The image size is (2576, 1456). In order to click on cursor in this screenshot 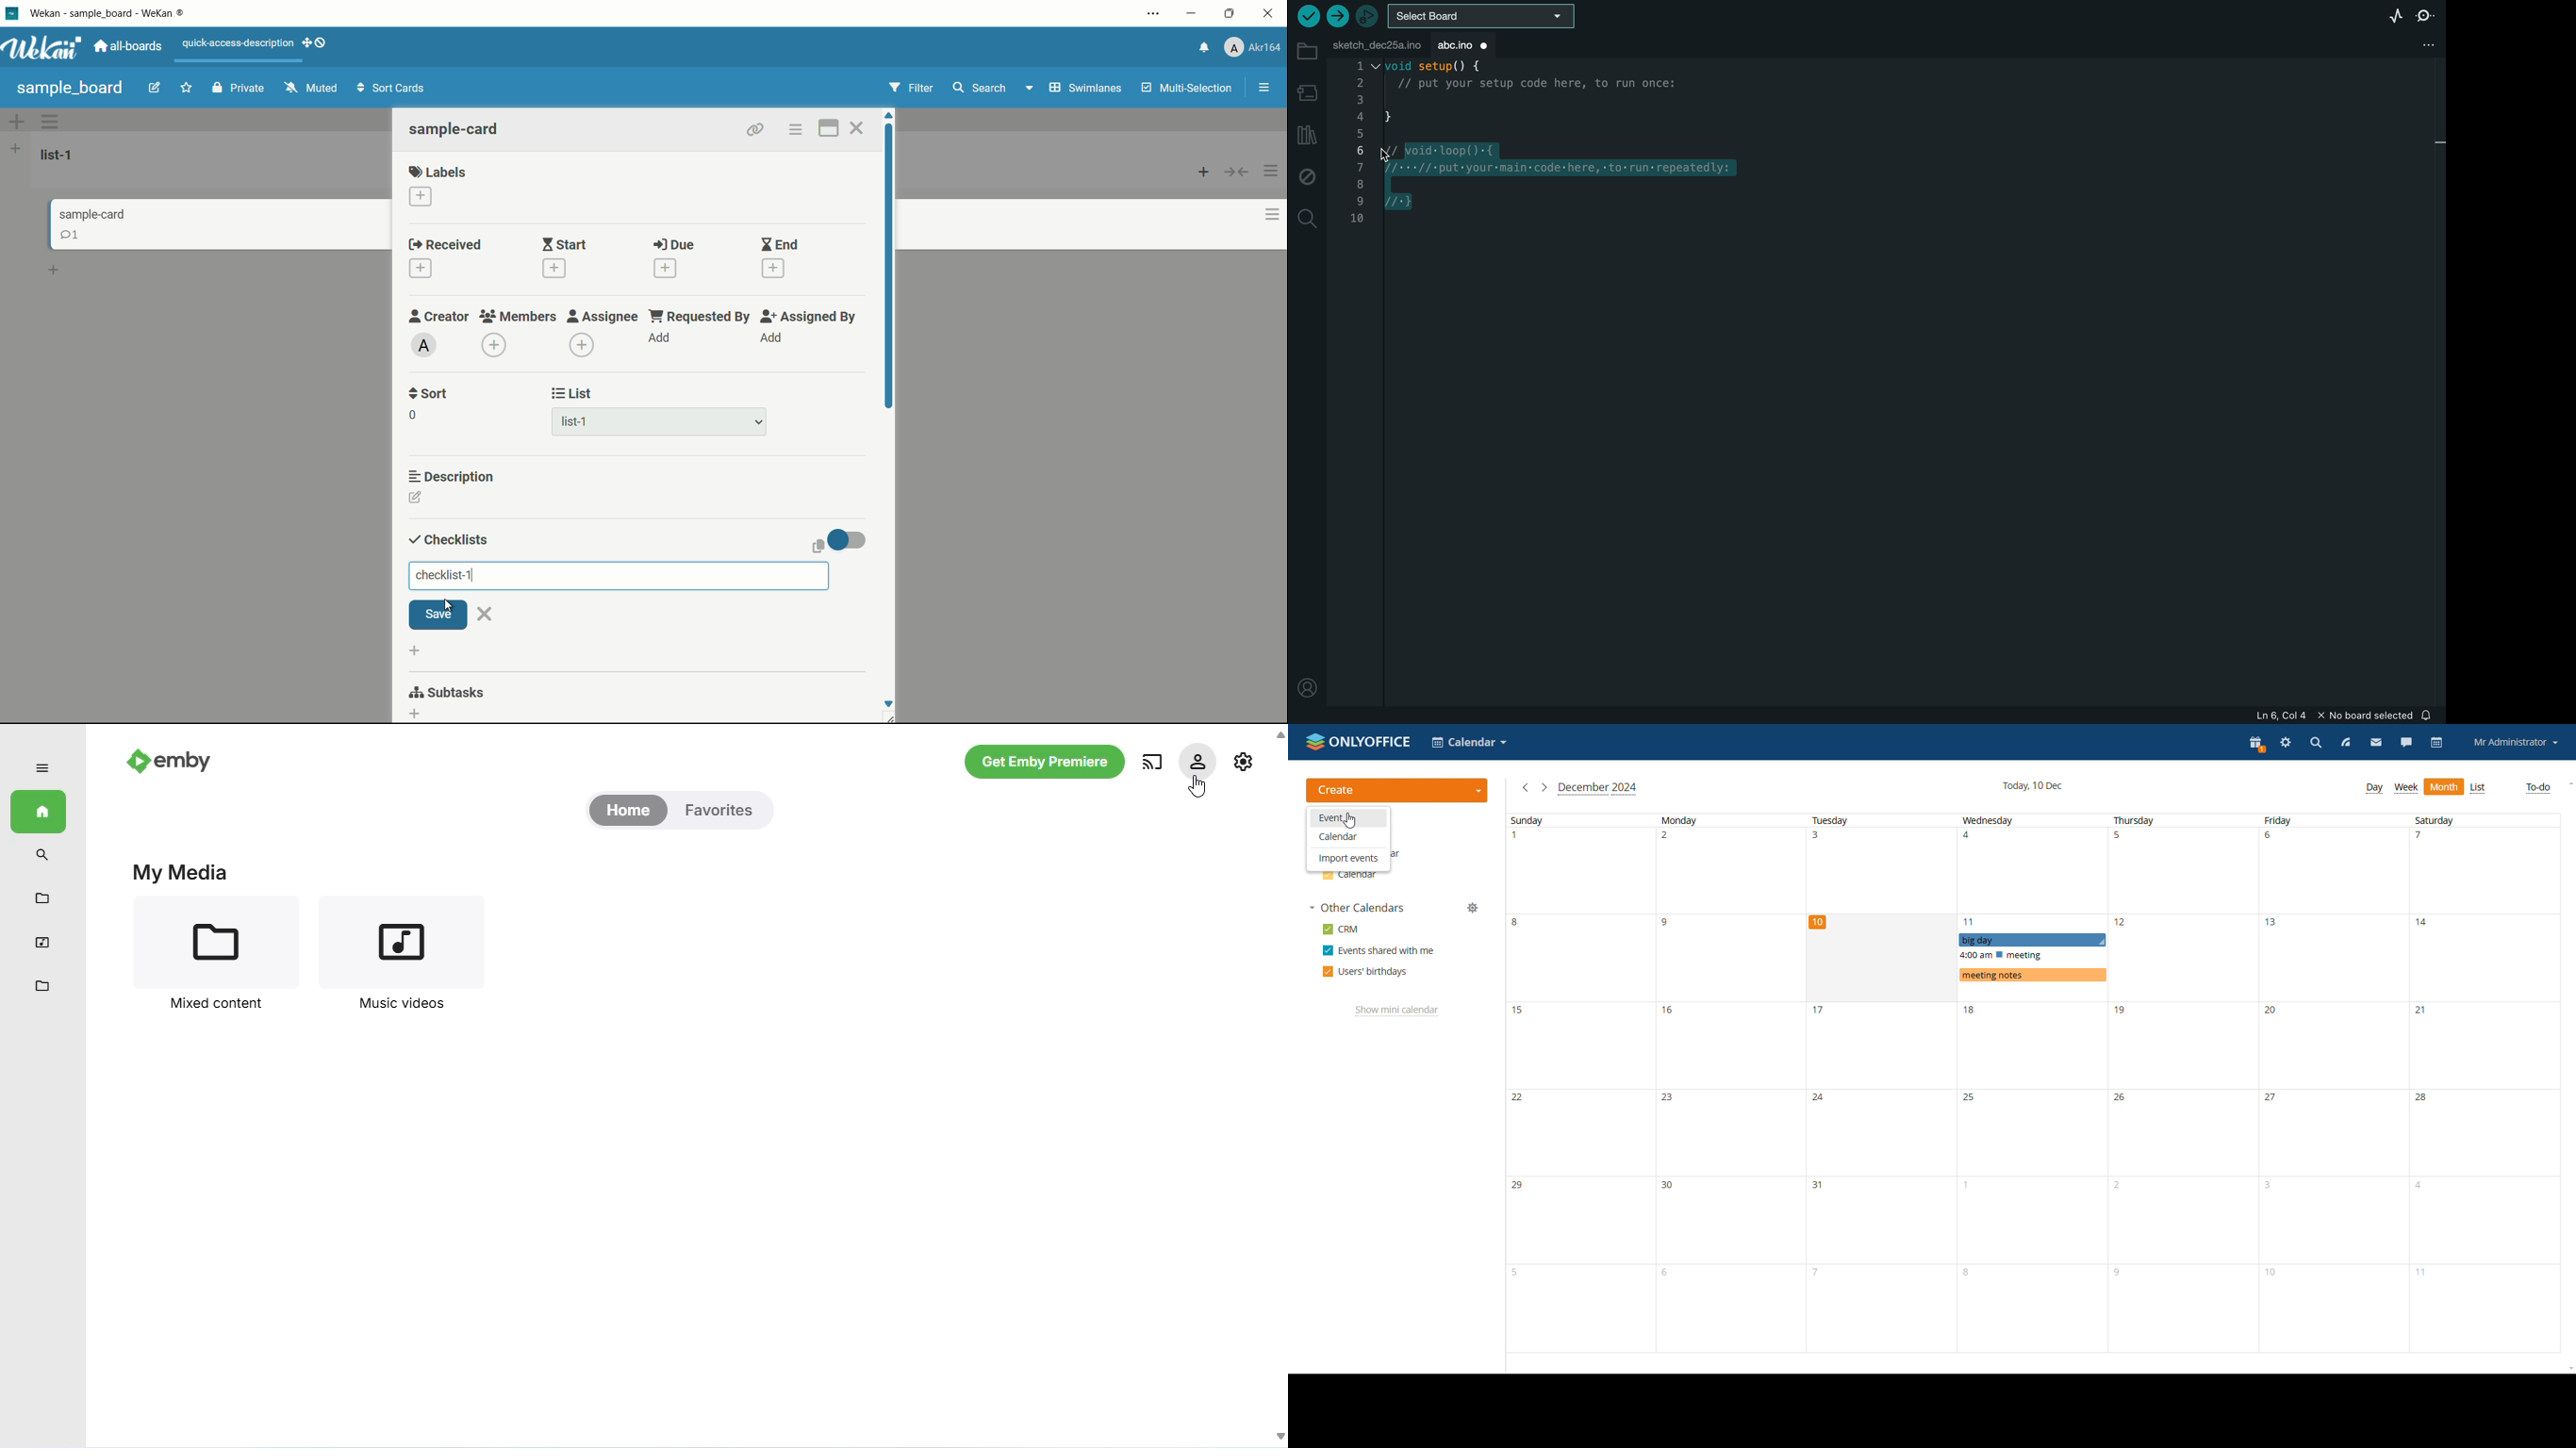, I will do `click(1197, 787)`.